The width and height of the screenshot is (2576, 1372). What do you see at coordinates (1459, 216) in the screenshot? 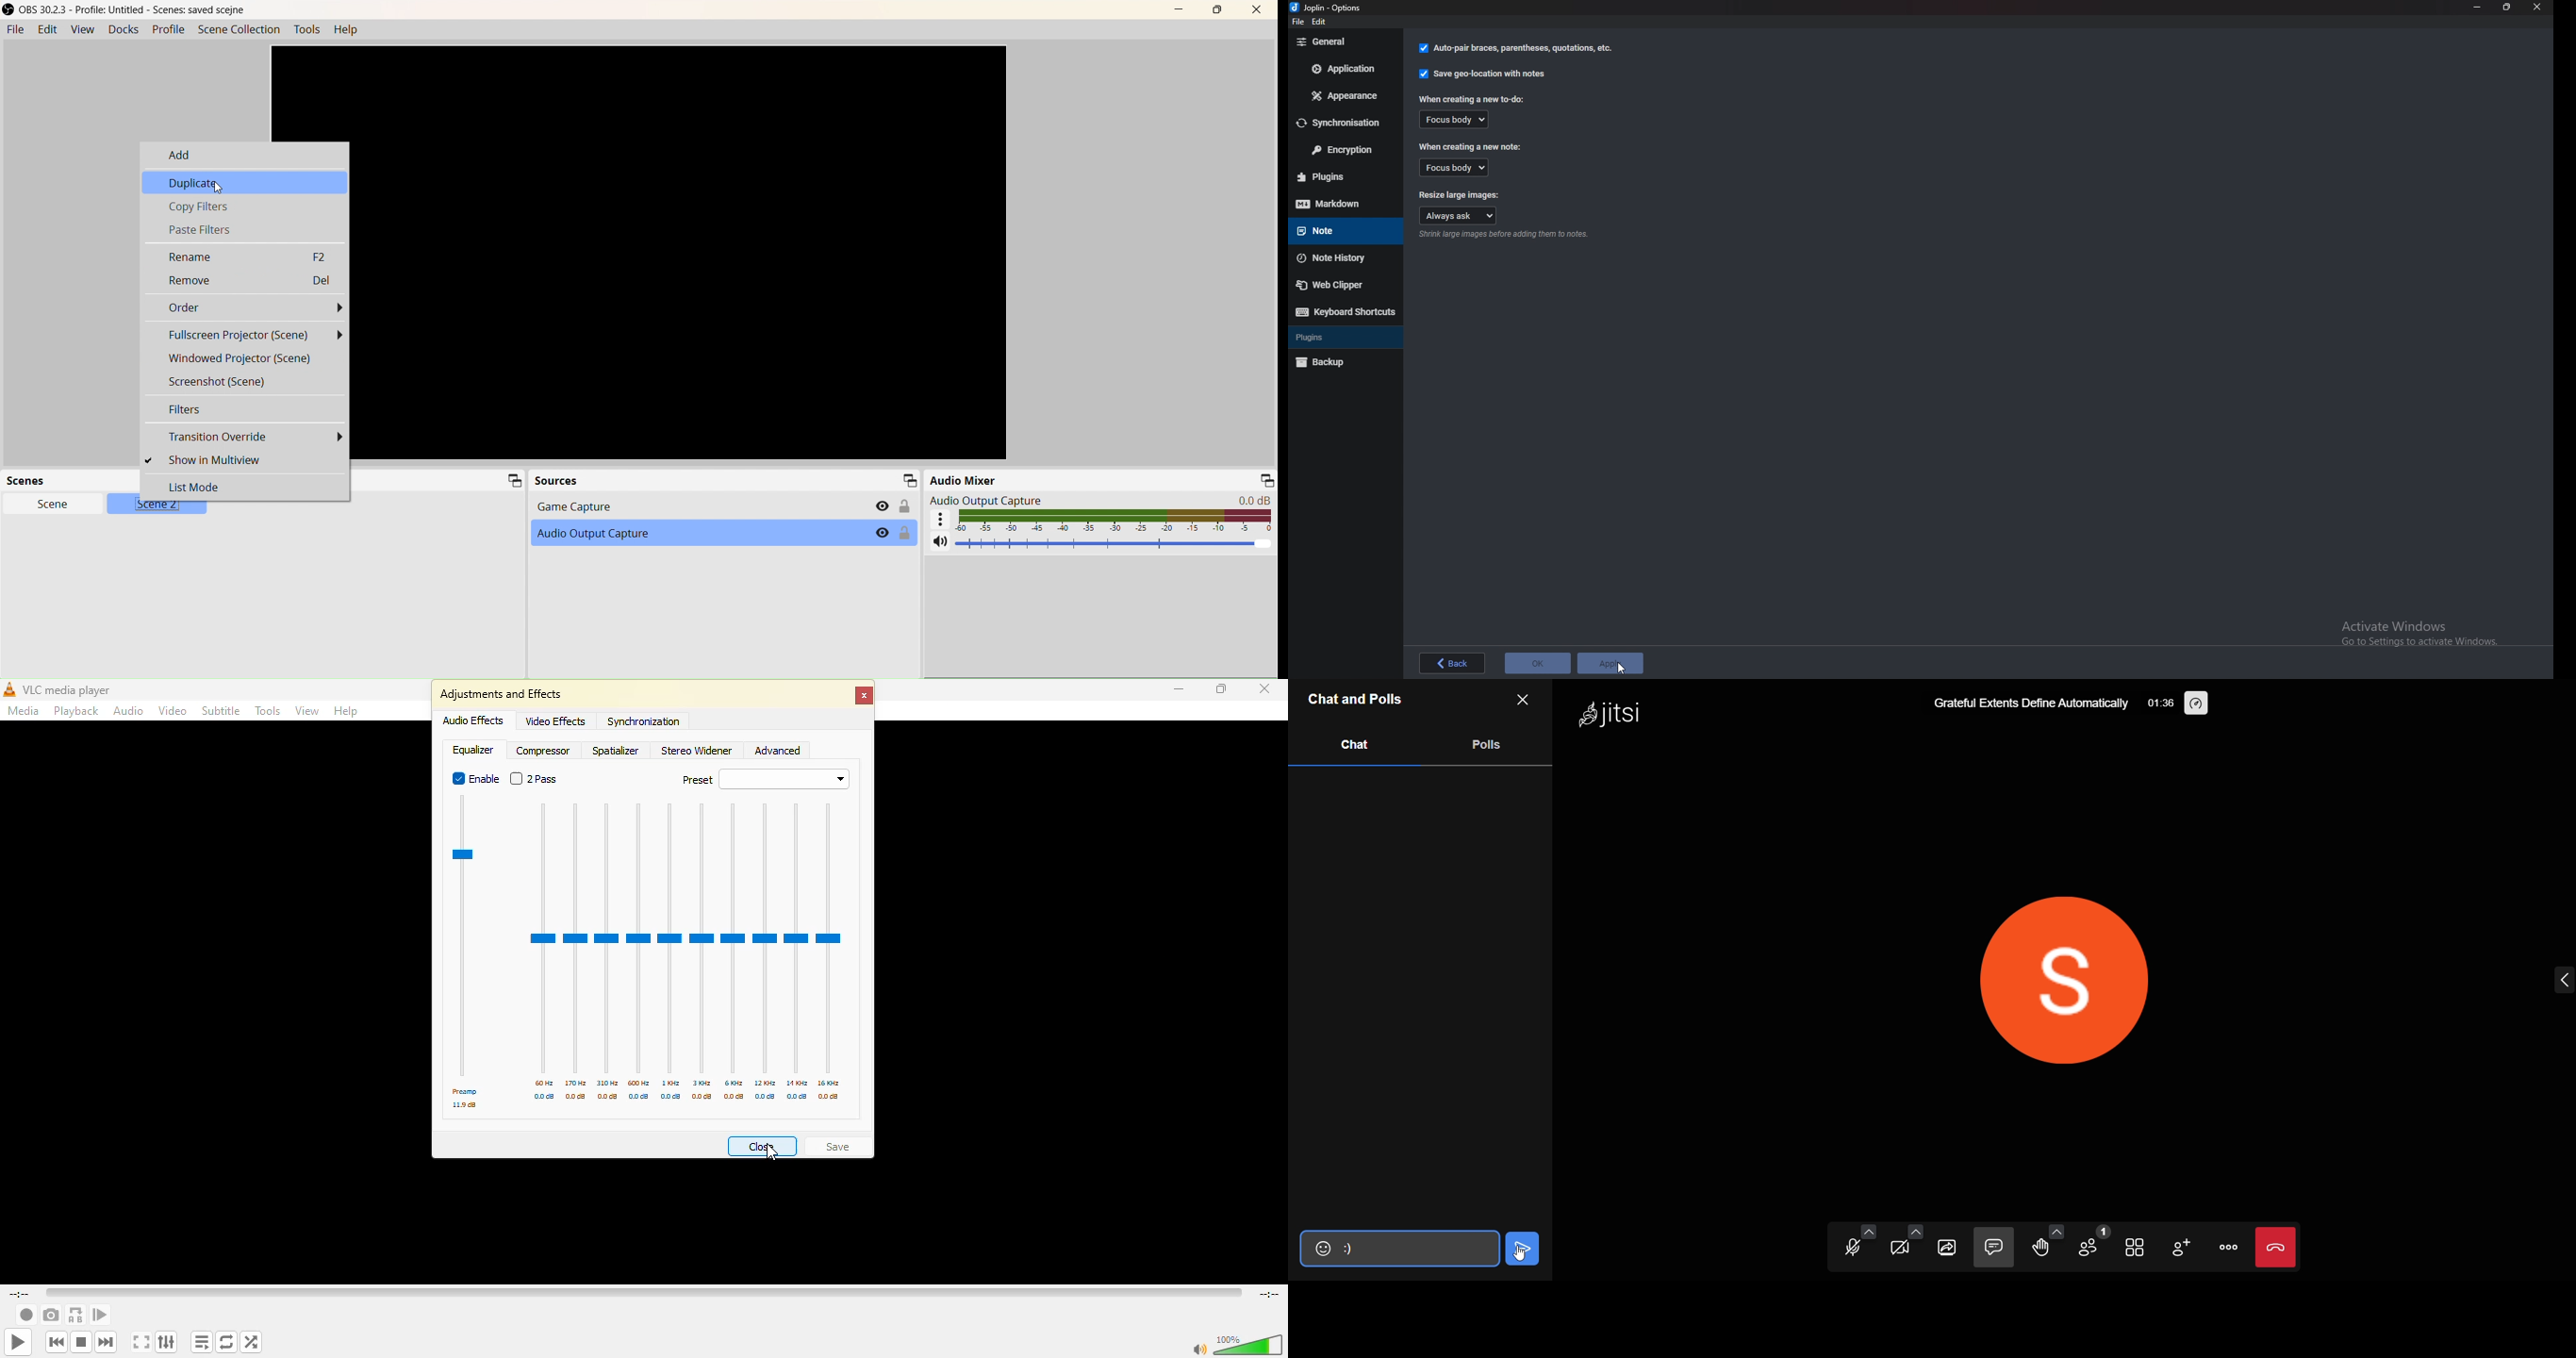
I see `Always ask` at bounding box center [1459, 216].